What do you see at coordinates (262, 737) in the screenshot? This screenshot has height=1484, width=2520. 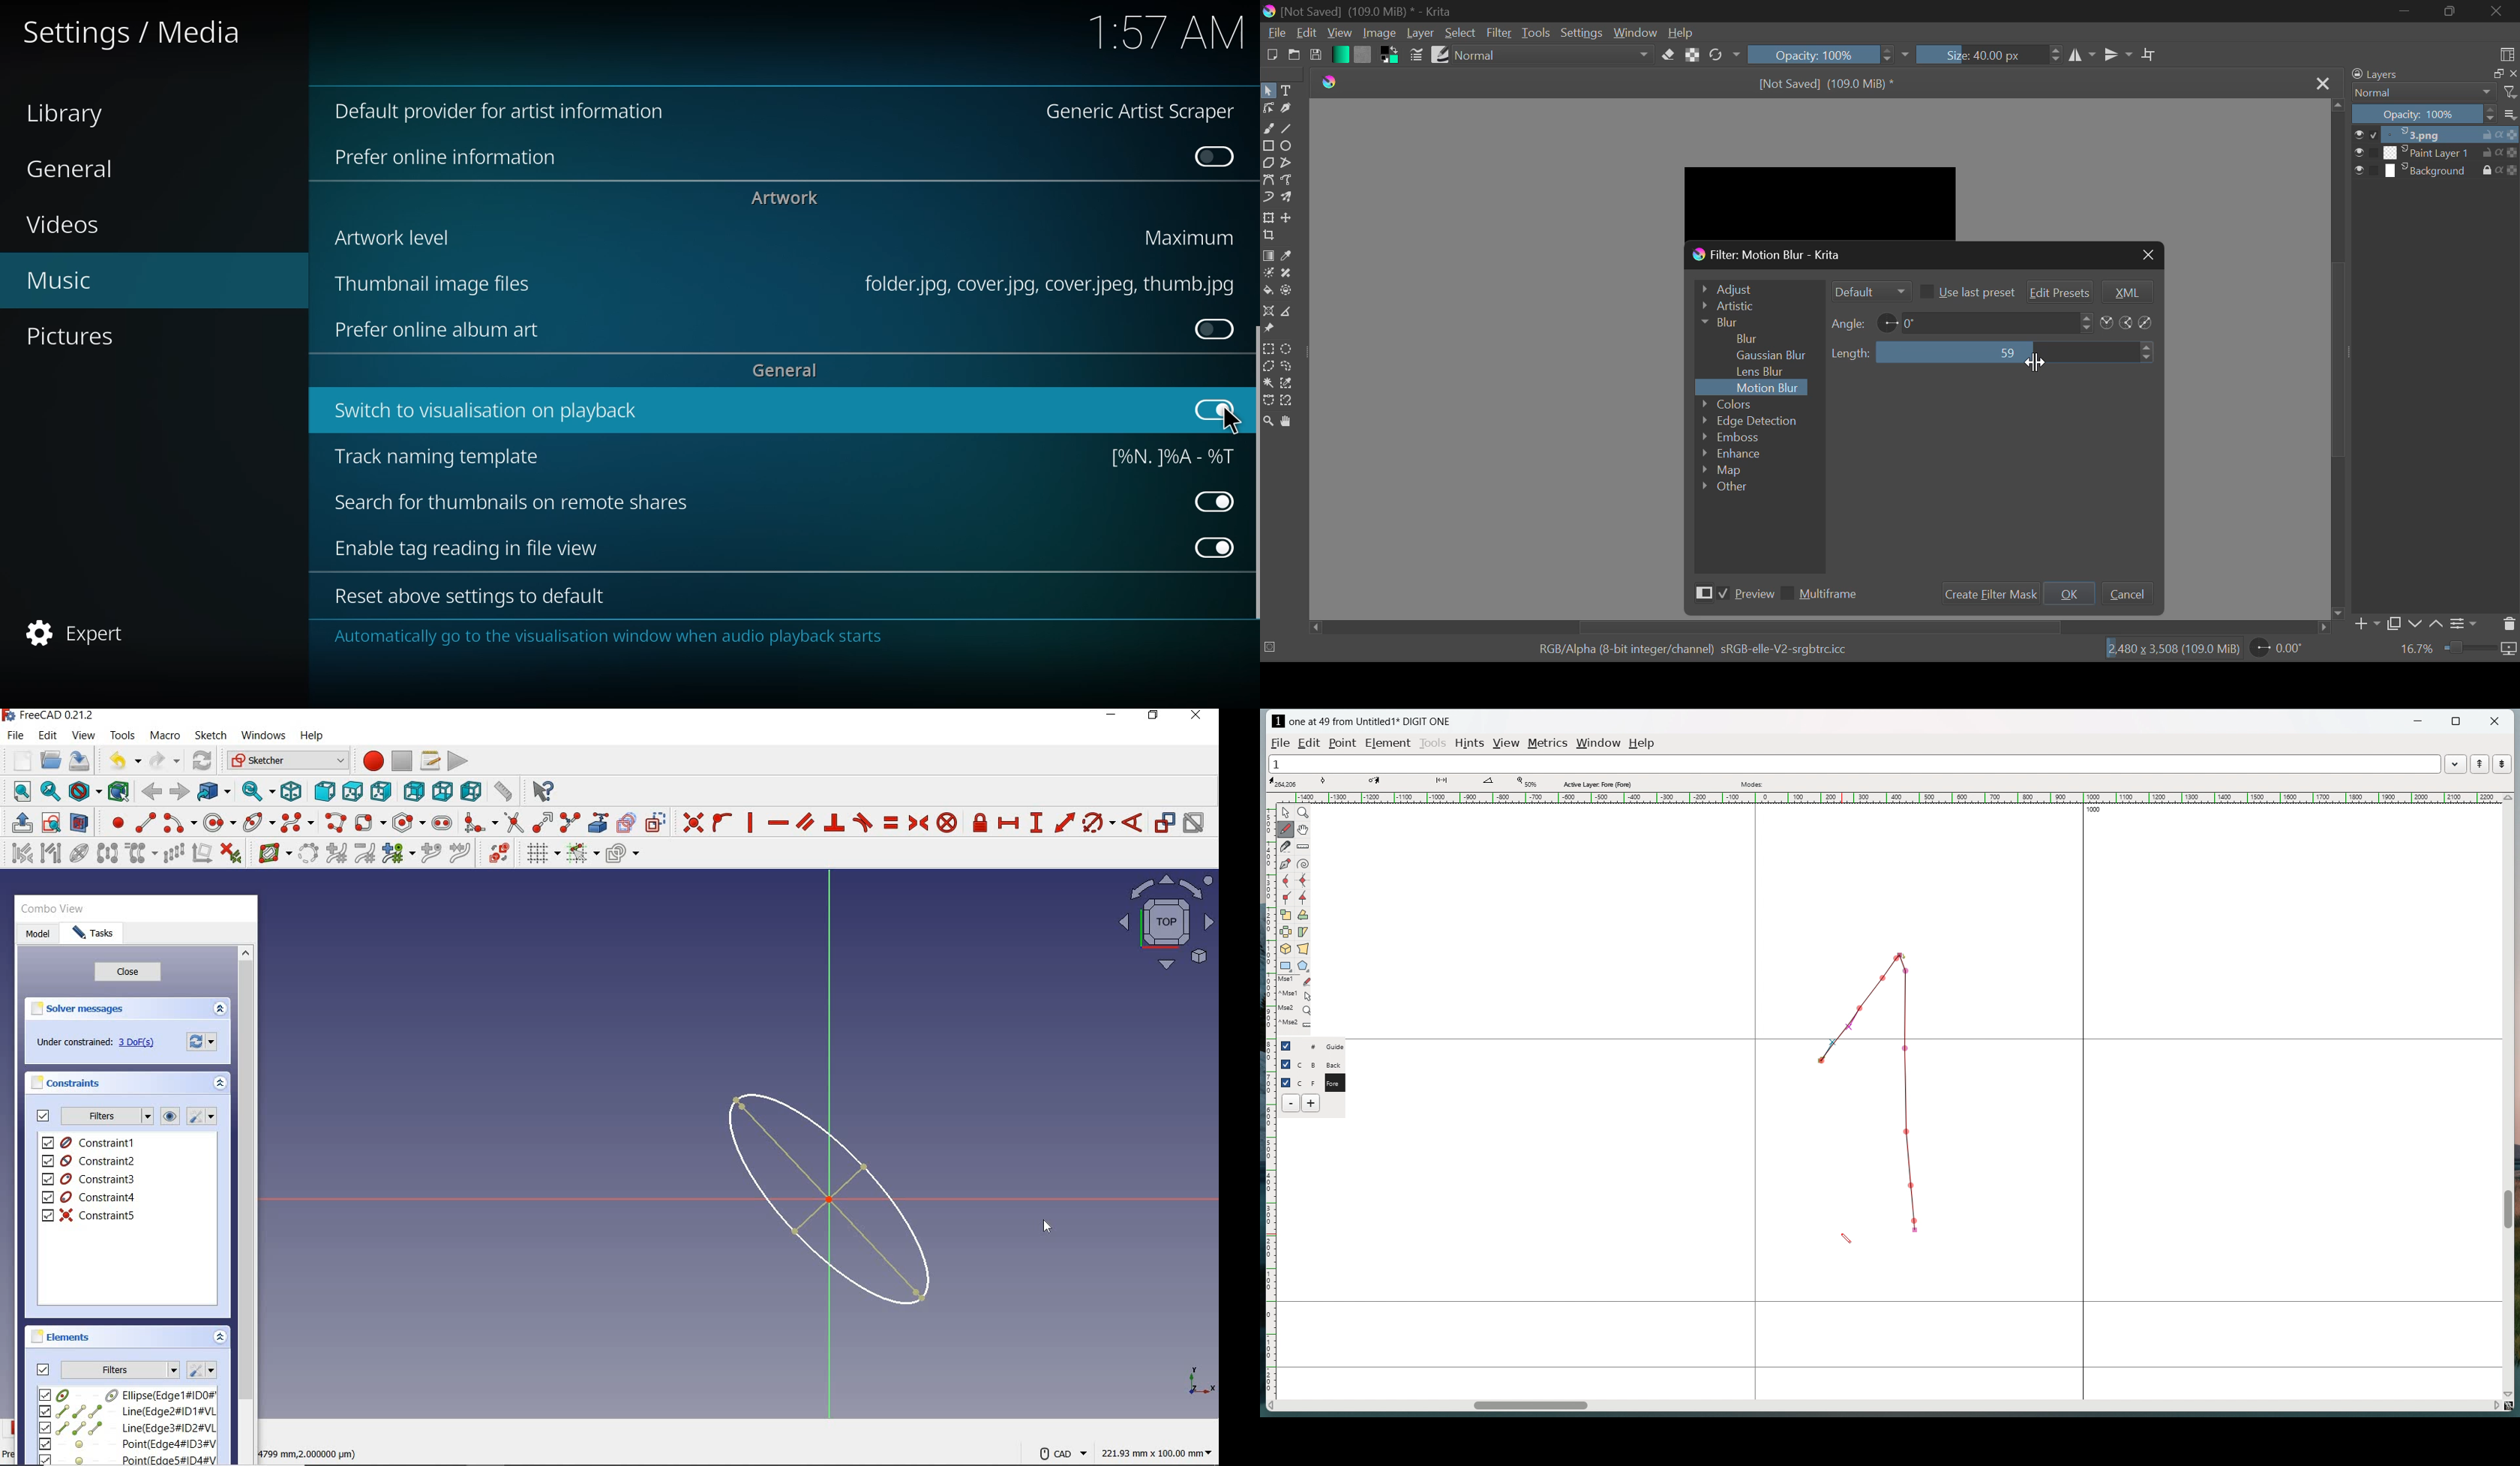 I see `windows` at bounding box center [262, 737].